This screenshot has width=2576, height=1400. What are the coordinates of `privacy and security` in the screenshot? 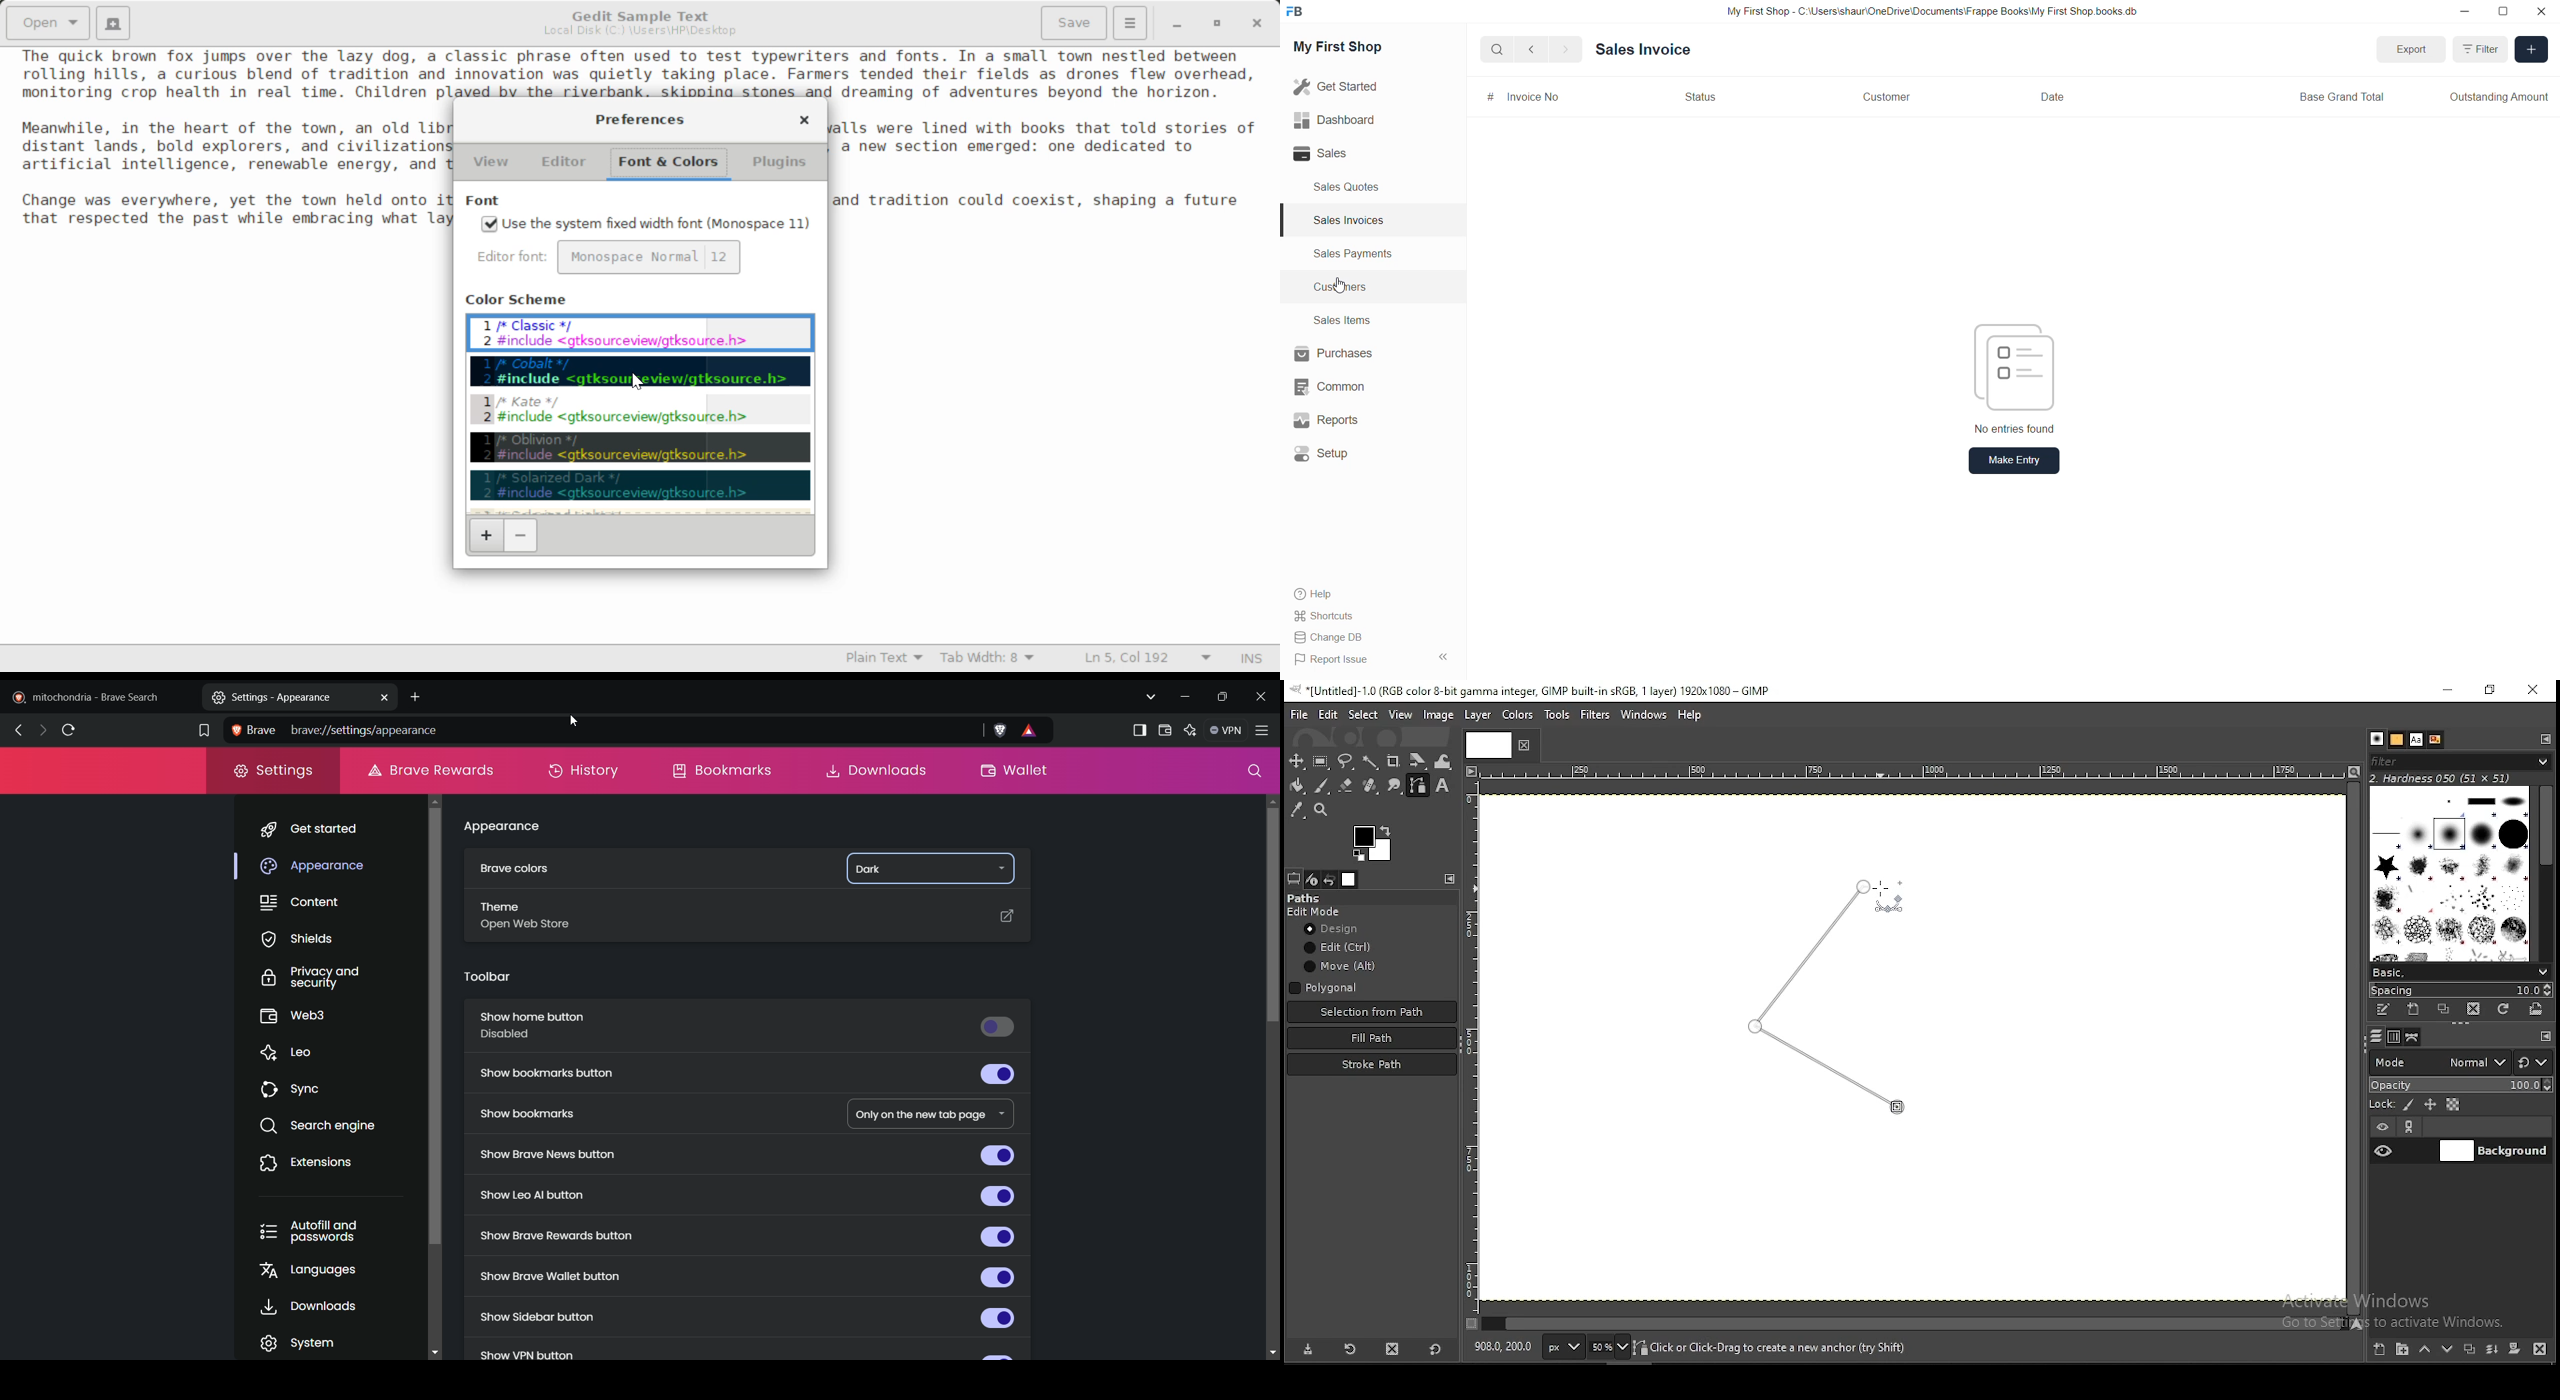 It's located at (315, 978).